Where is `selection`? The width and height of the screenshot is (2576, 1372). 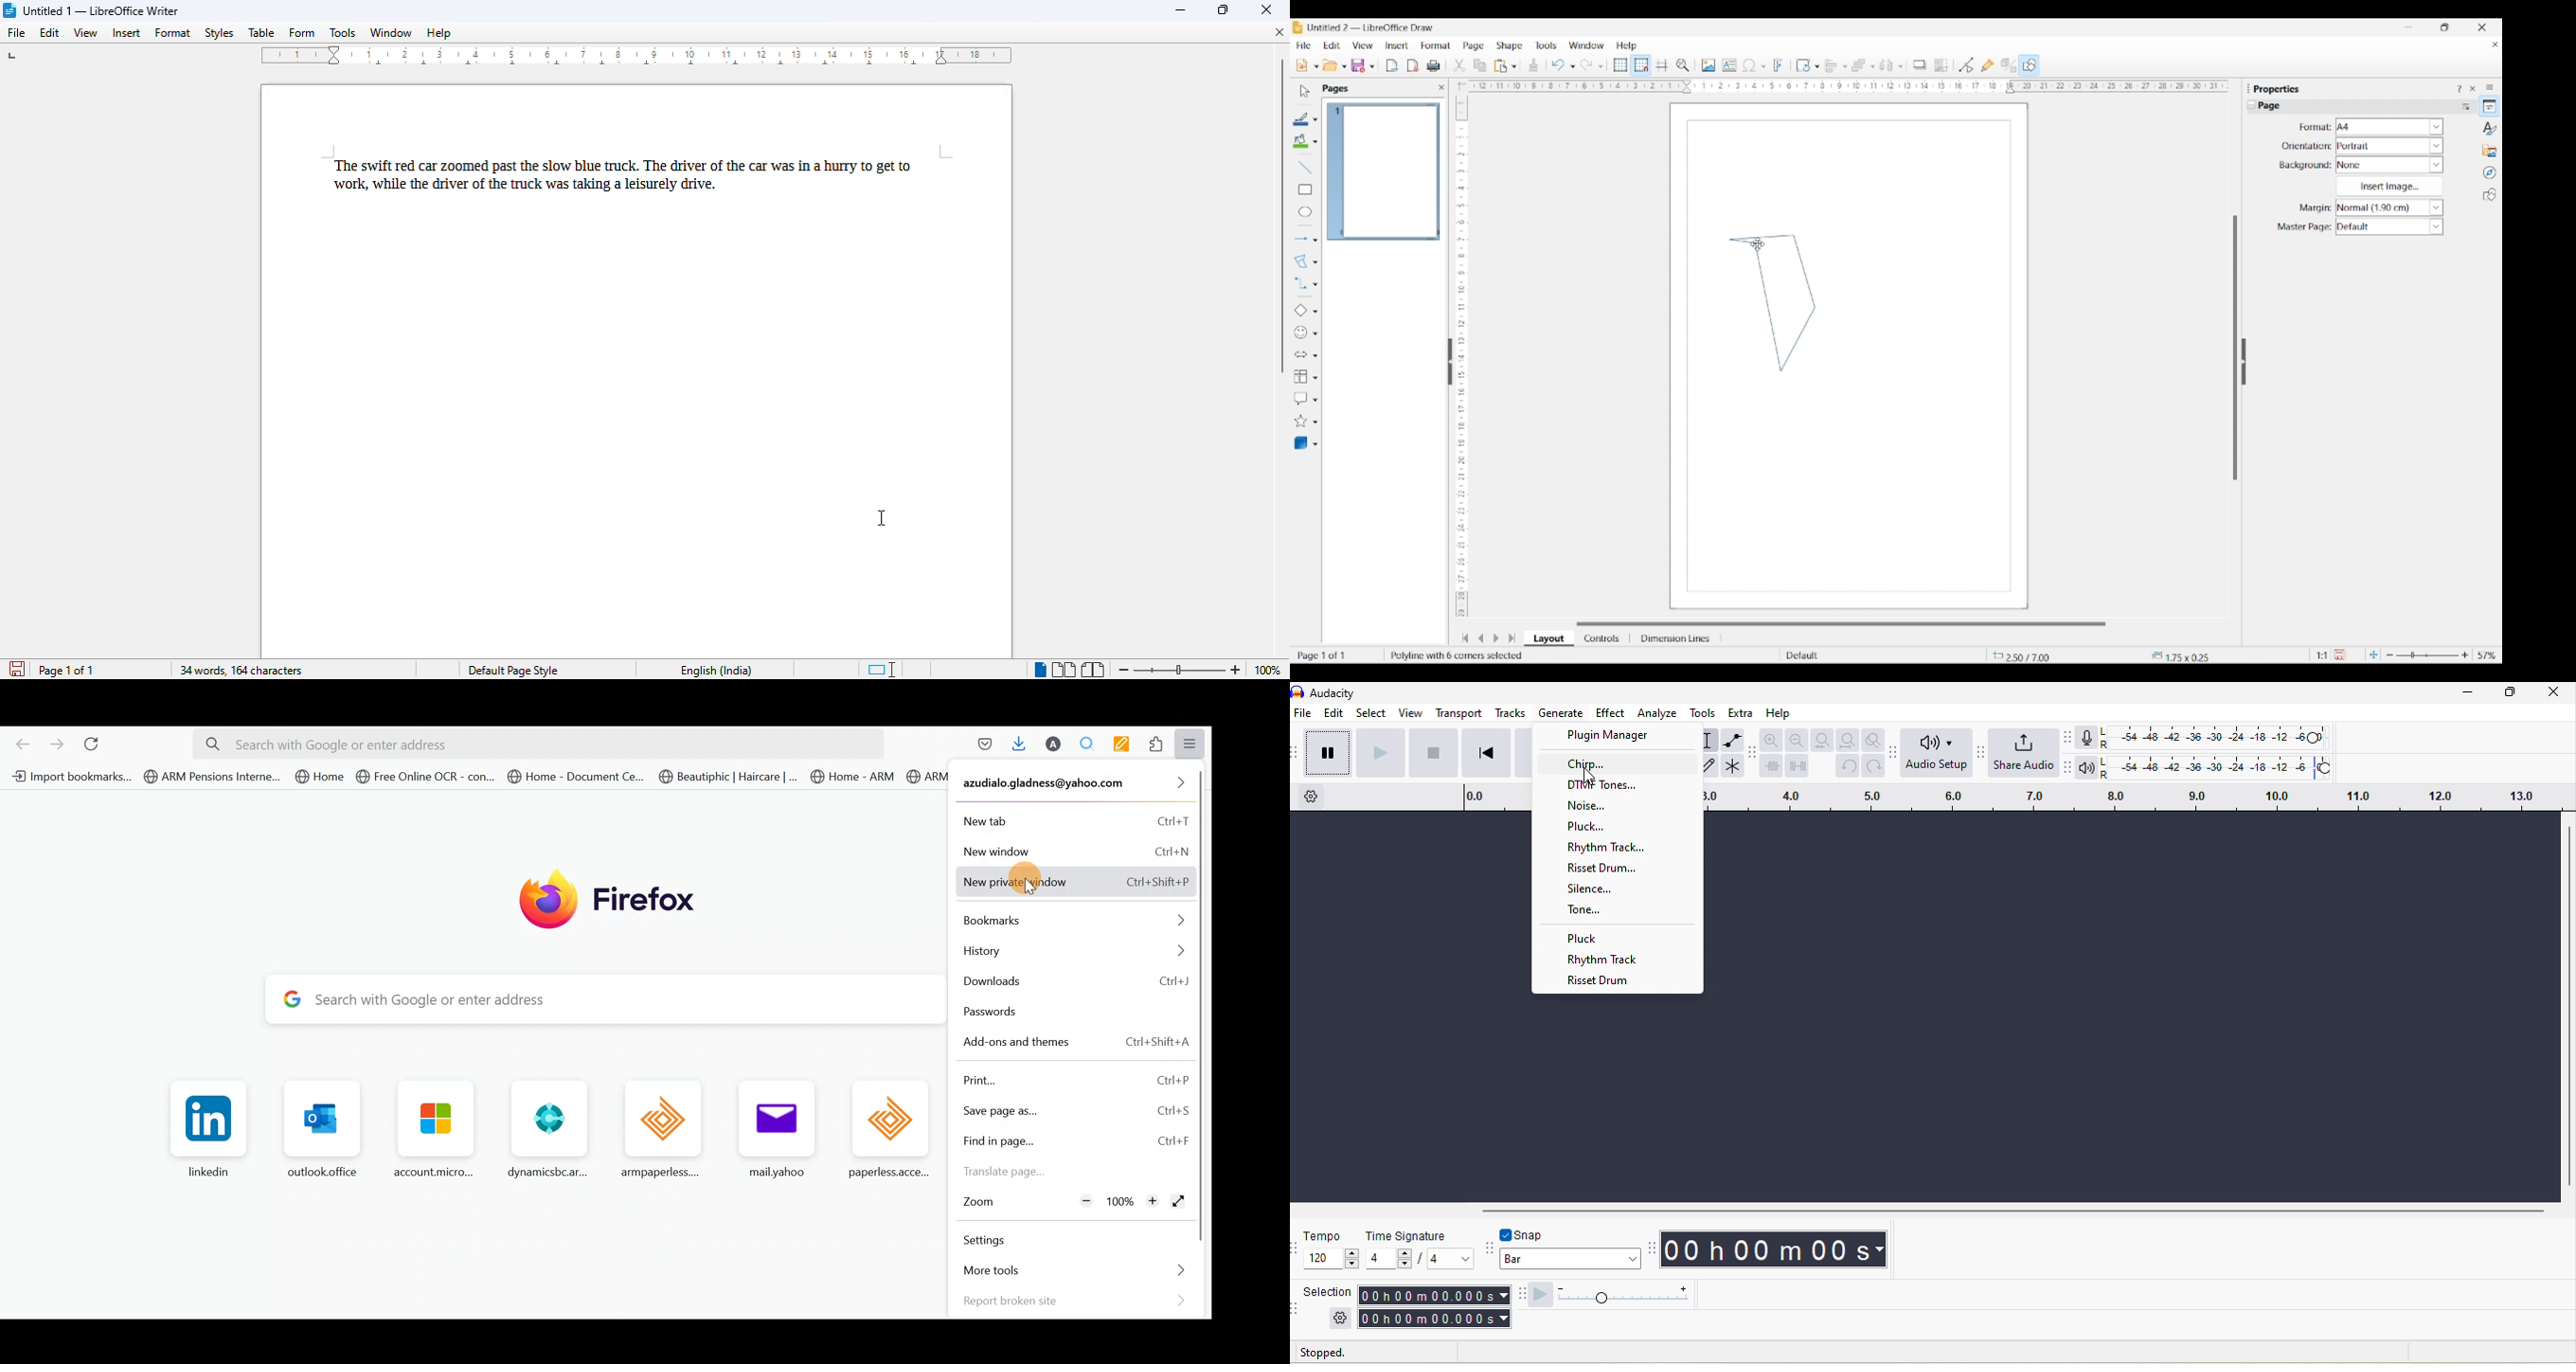
selection is located at coordinates (1327, 1291).